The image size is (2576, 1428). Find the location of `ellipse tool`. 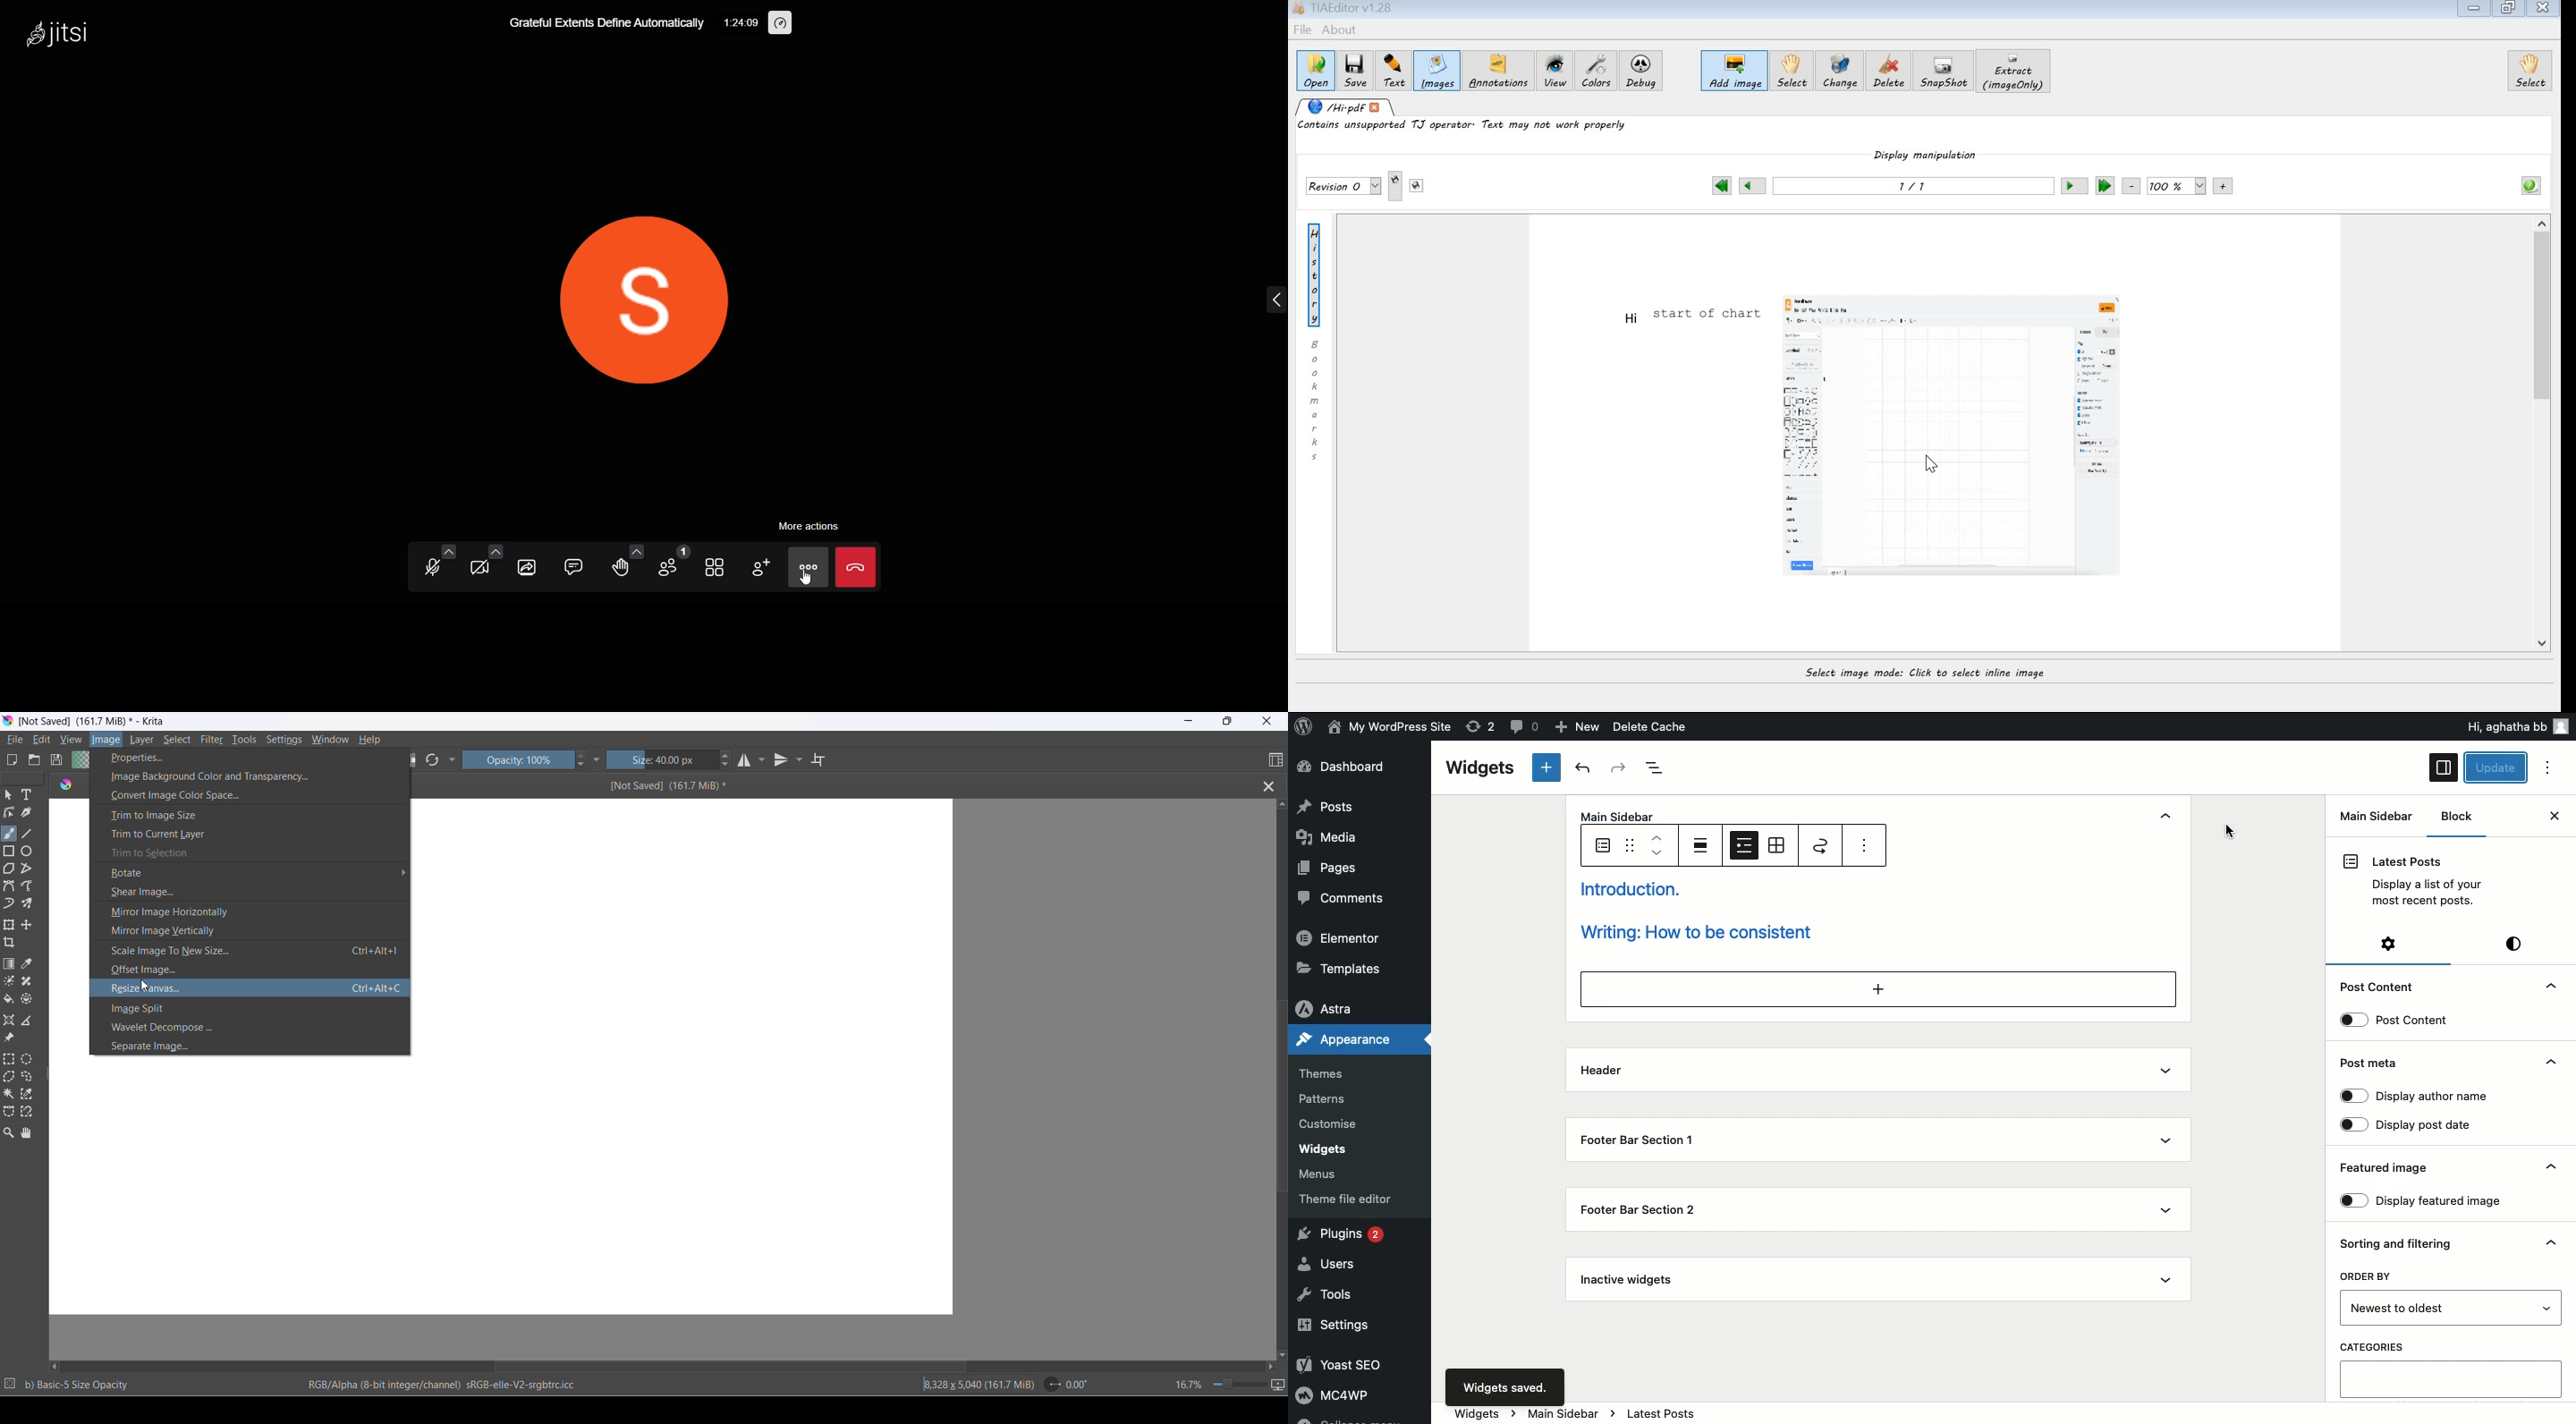

ellipse tool is located at coordinates (28, 850).